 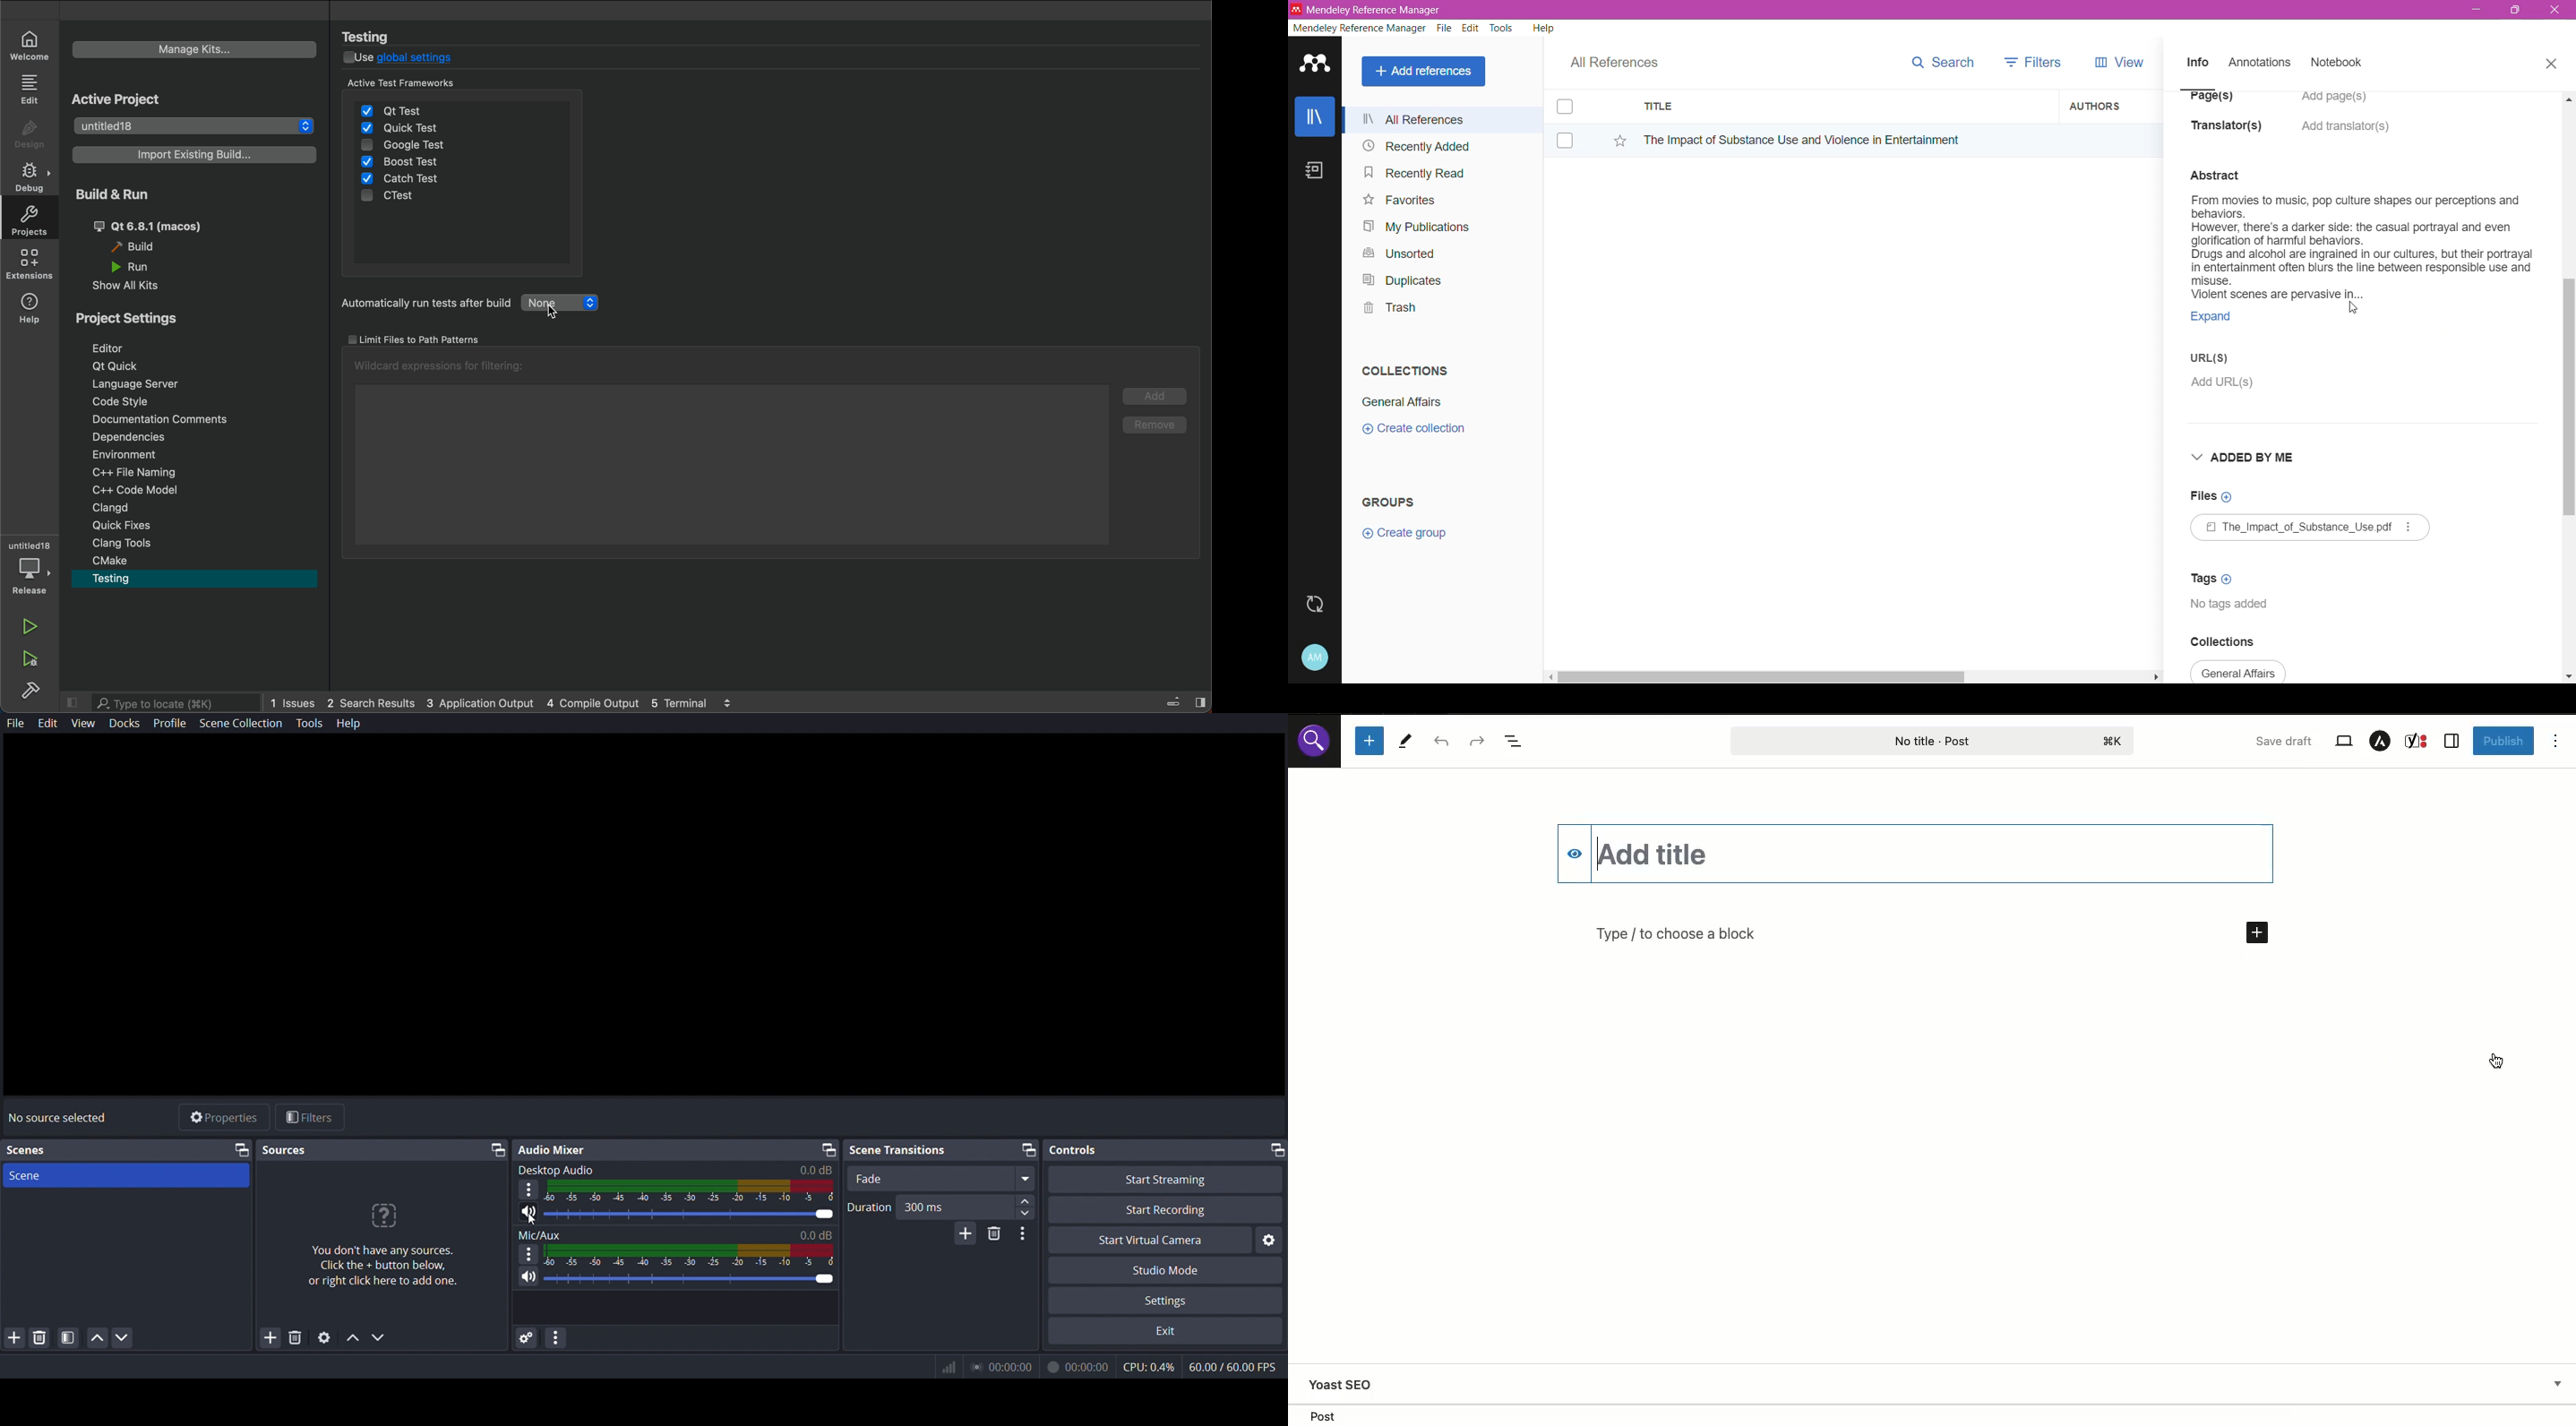 What do you see at coordinates (2208, 503) in the screenshot?
I see `Click to Add Files` at bounding box center [2208, 503].